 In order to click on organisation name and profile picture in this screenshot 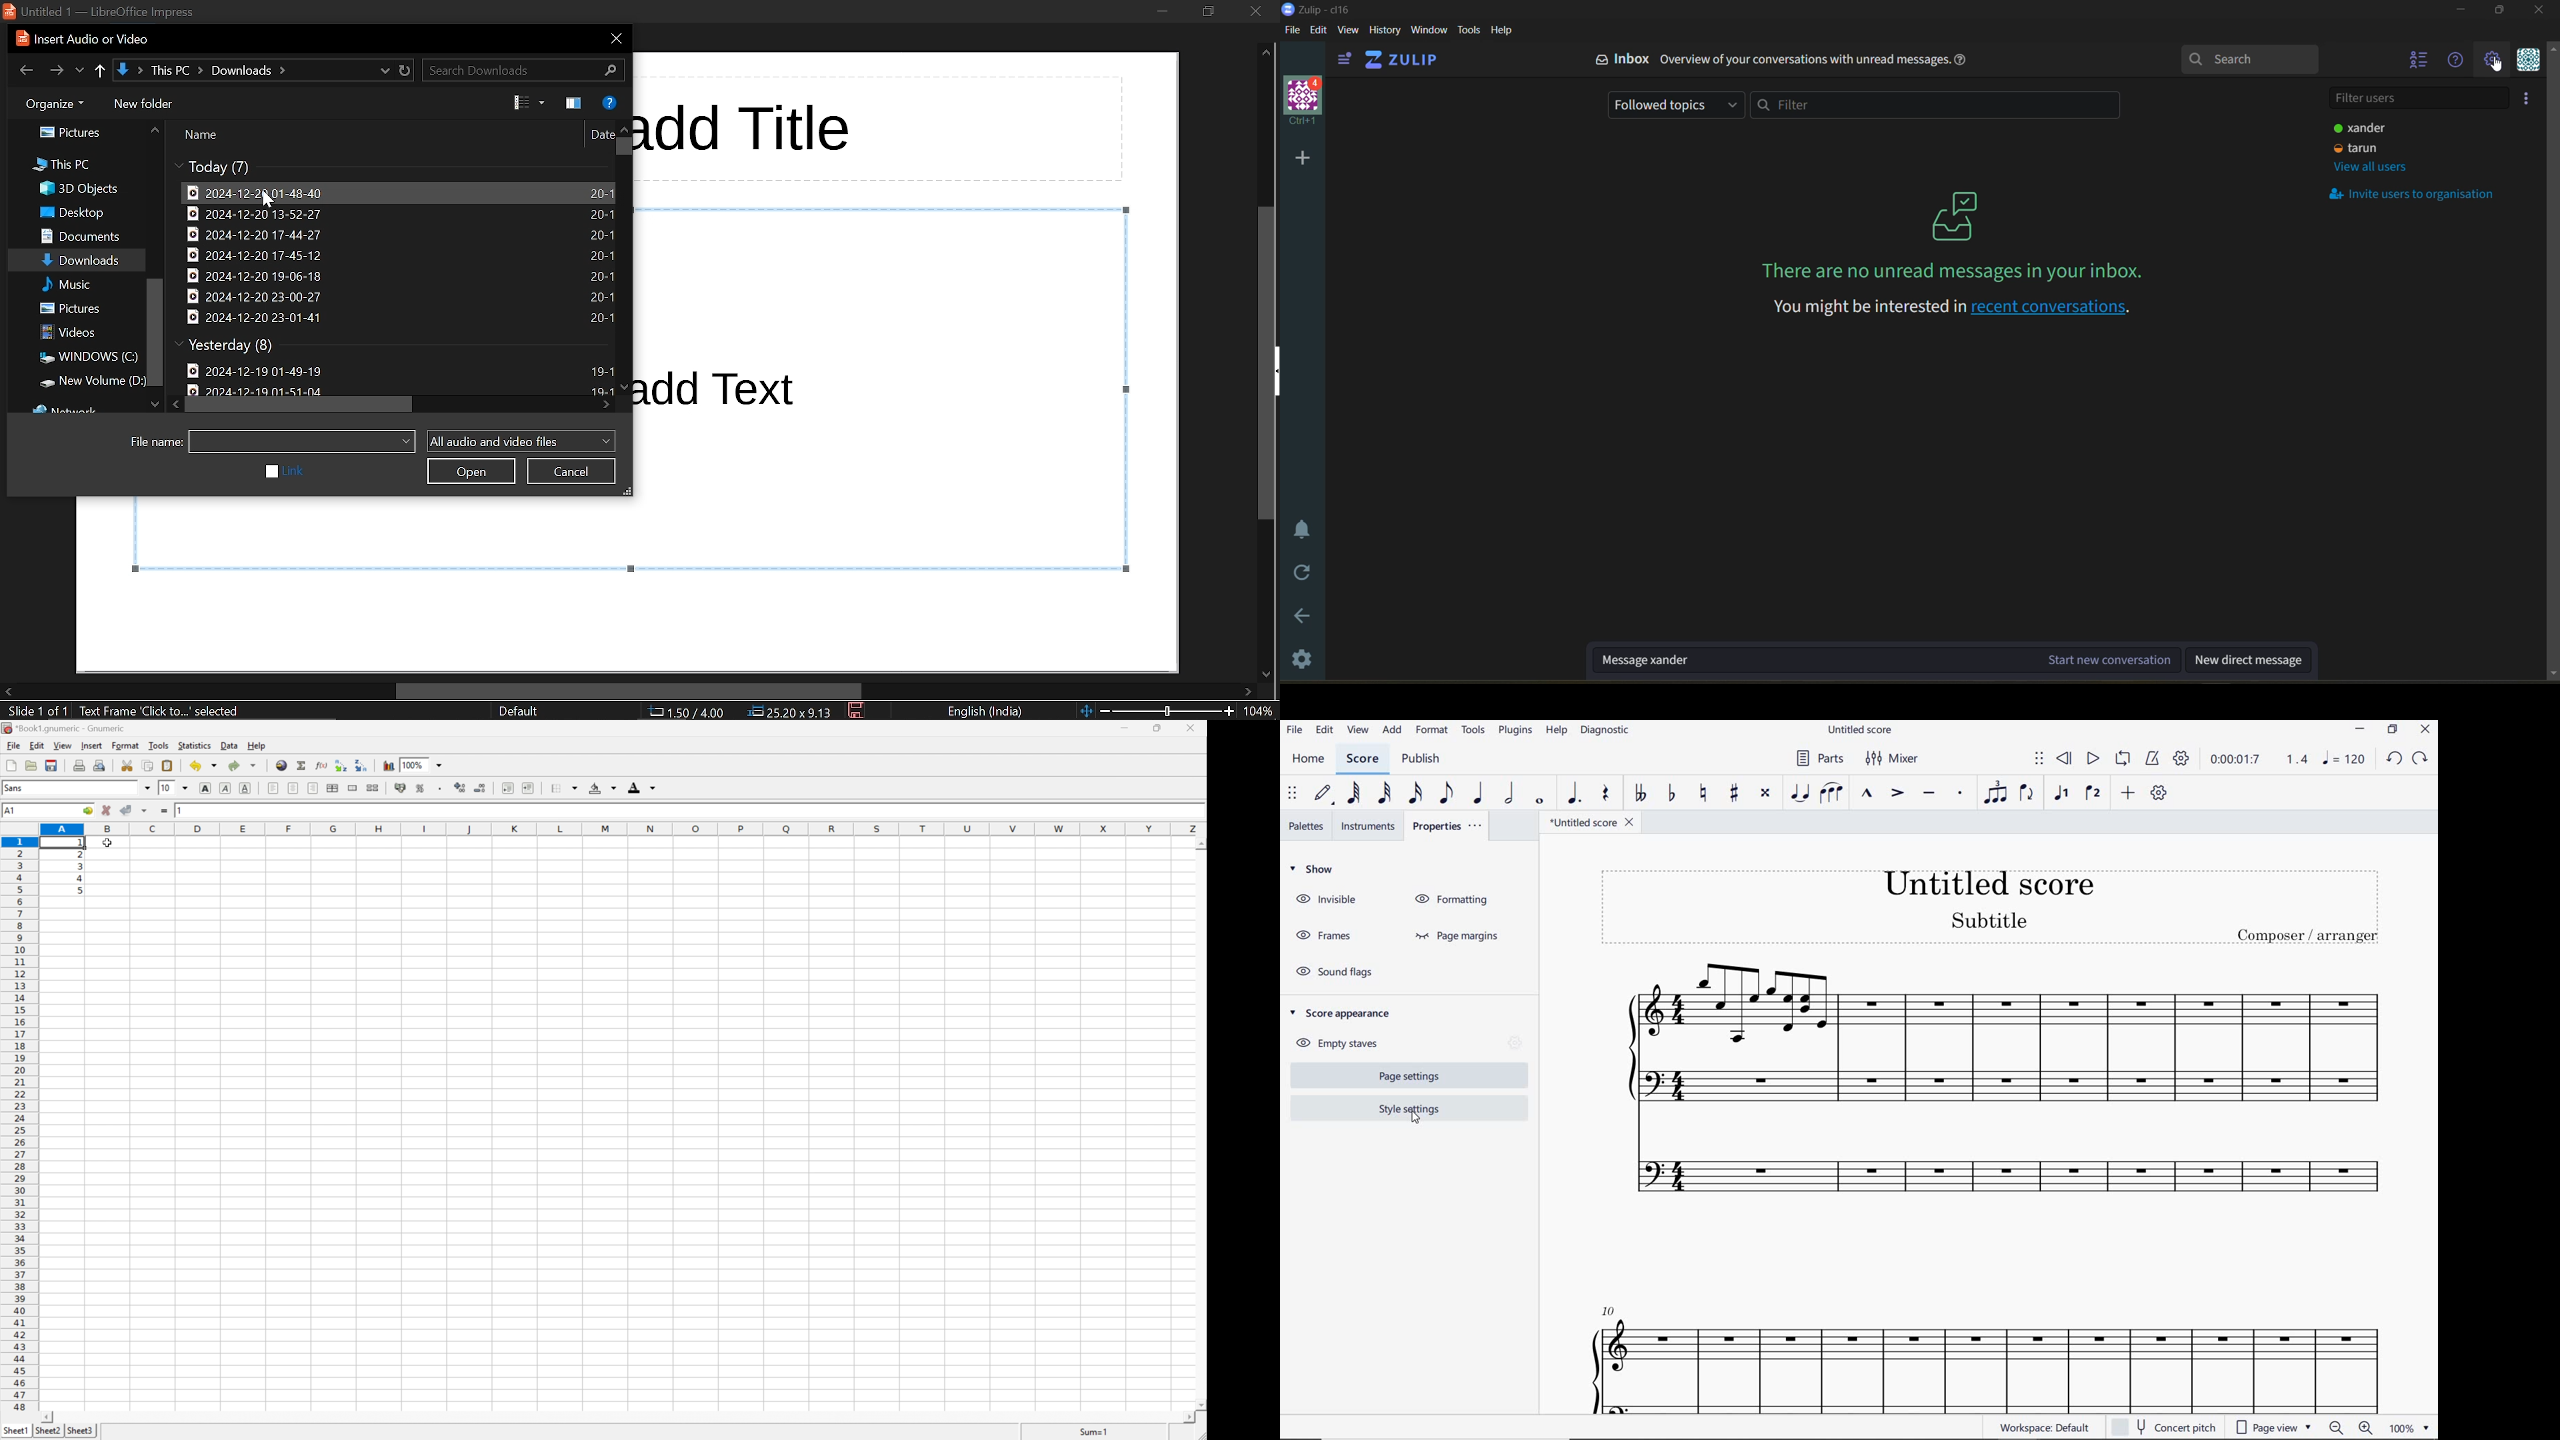, I will do `click(1303, 101)`.